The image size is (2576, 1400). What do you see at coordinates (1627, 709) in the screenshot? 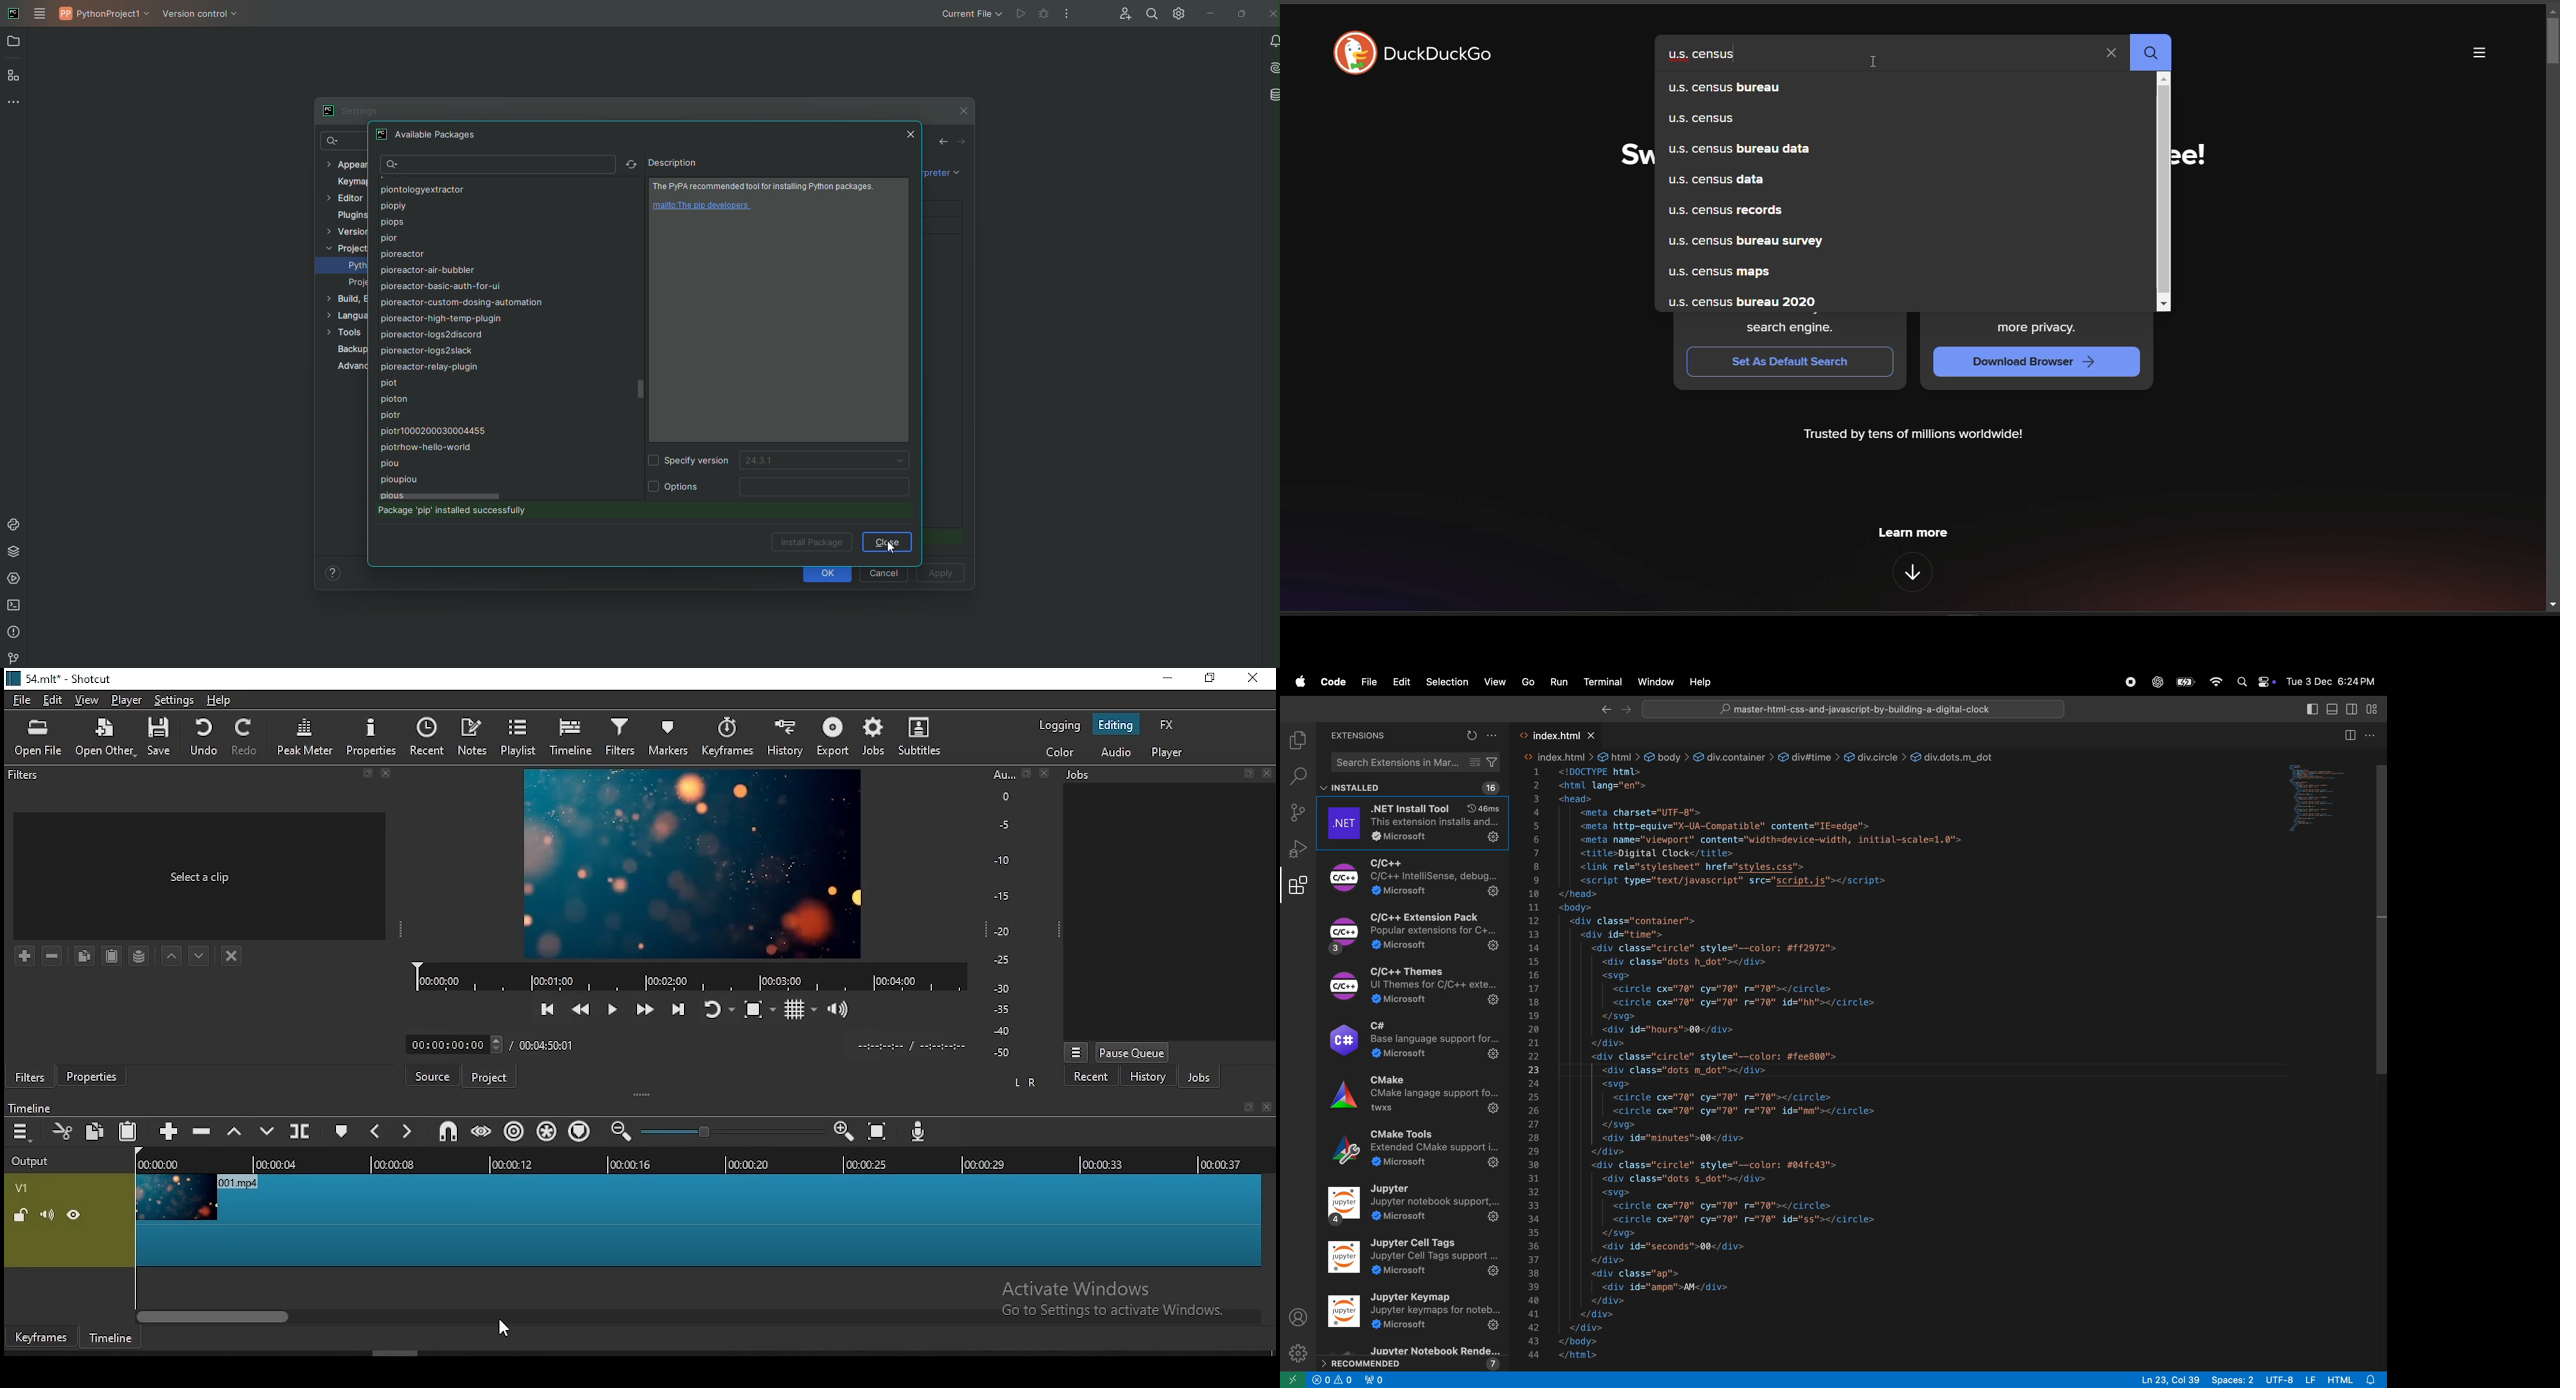
I see `forward` at bounding box center [1627, 709].